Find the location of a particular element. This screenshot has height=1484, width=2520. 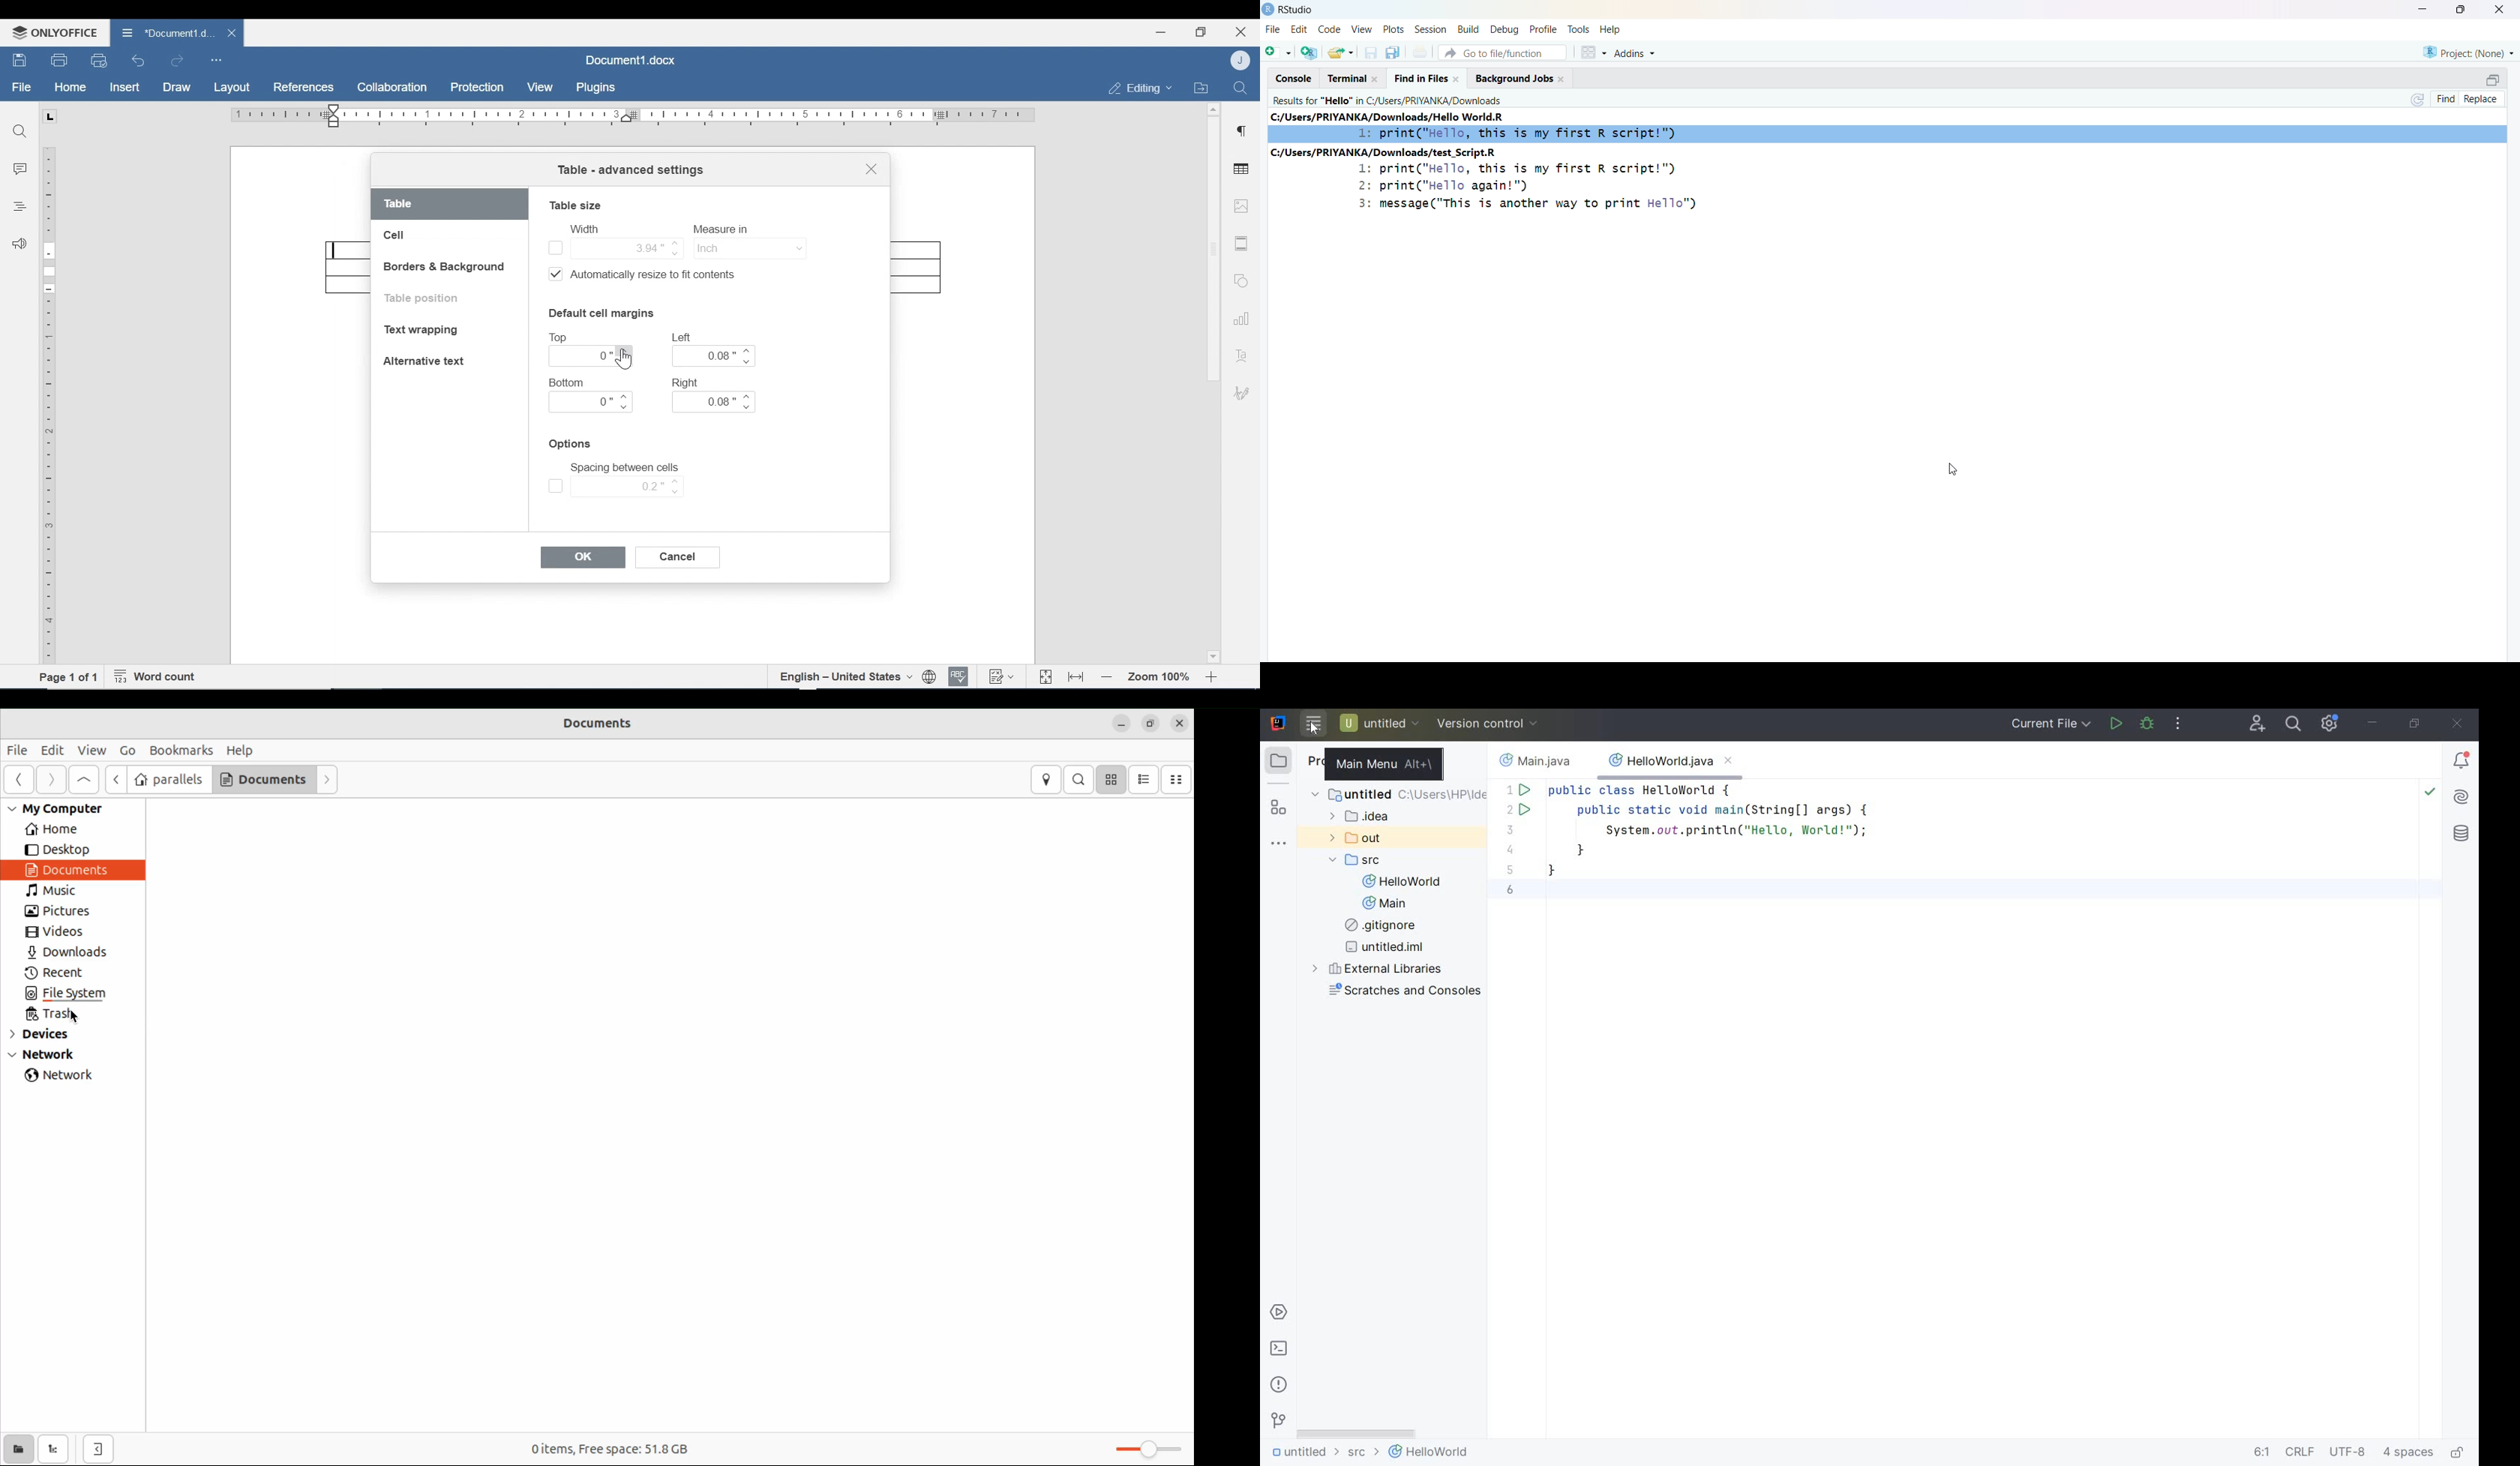

Downlaods is located at coordinates (71, 954).